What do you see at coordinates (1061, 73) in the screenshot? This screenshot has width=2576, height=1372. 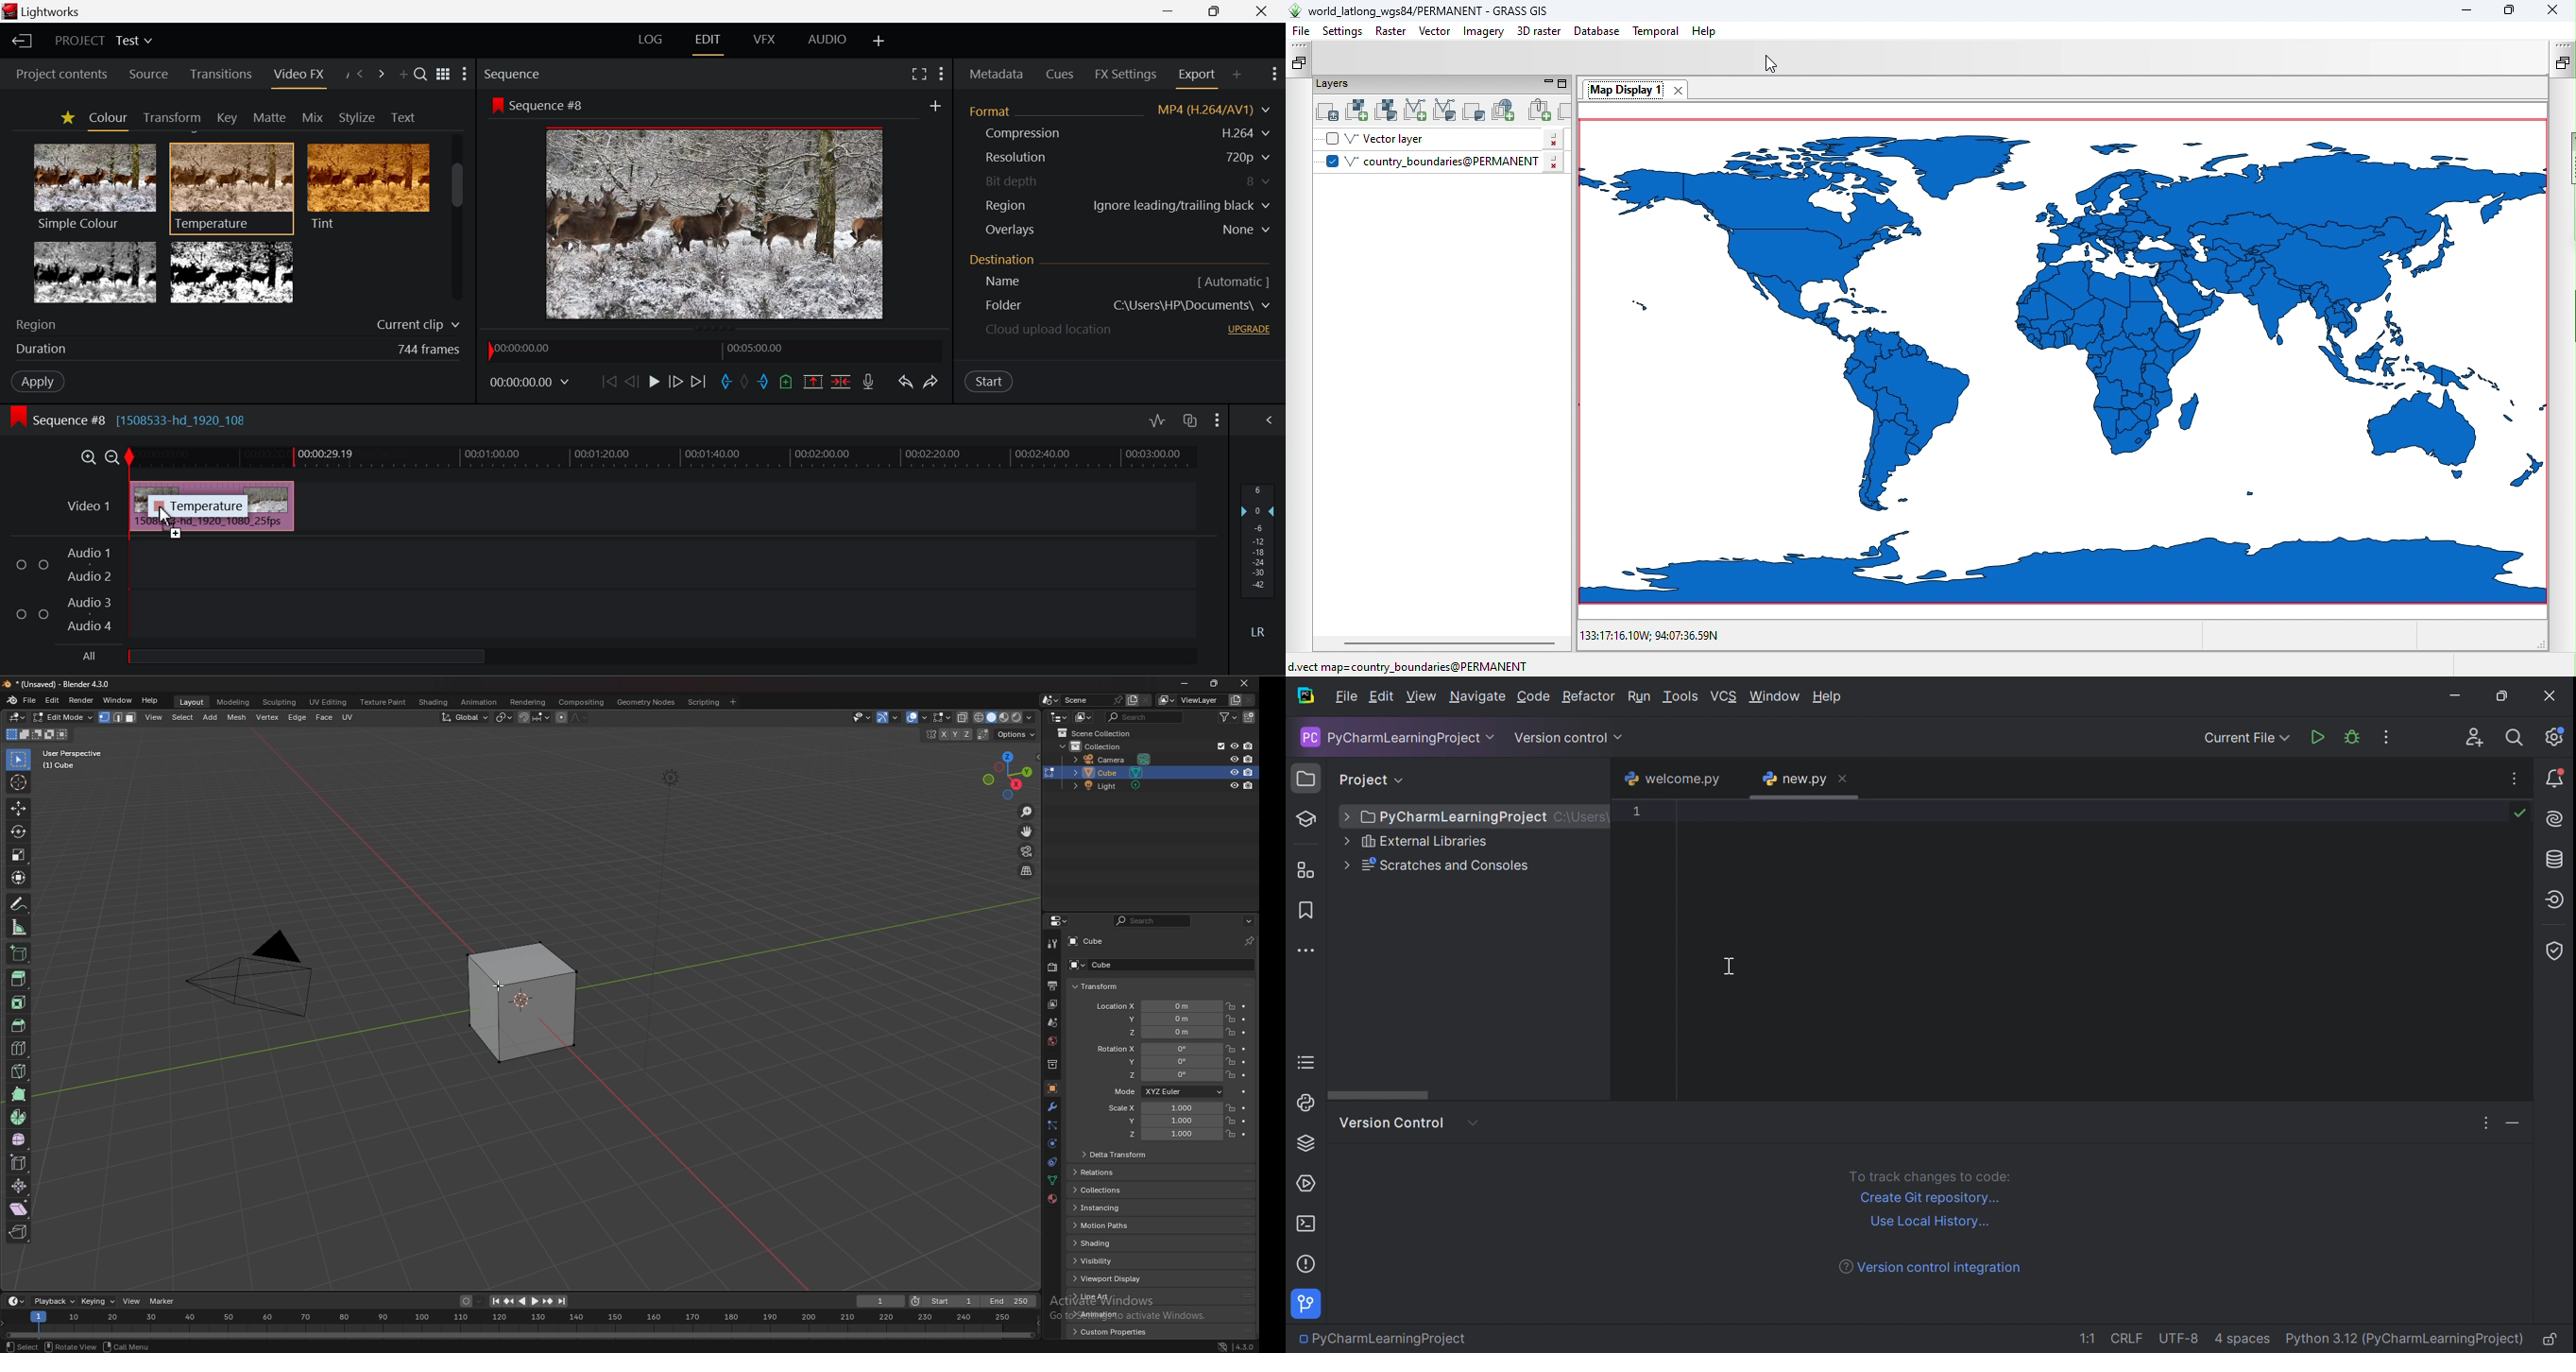 I see `Cues` at bounding box center [1061, 73].